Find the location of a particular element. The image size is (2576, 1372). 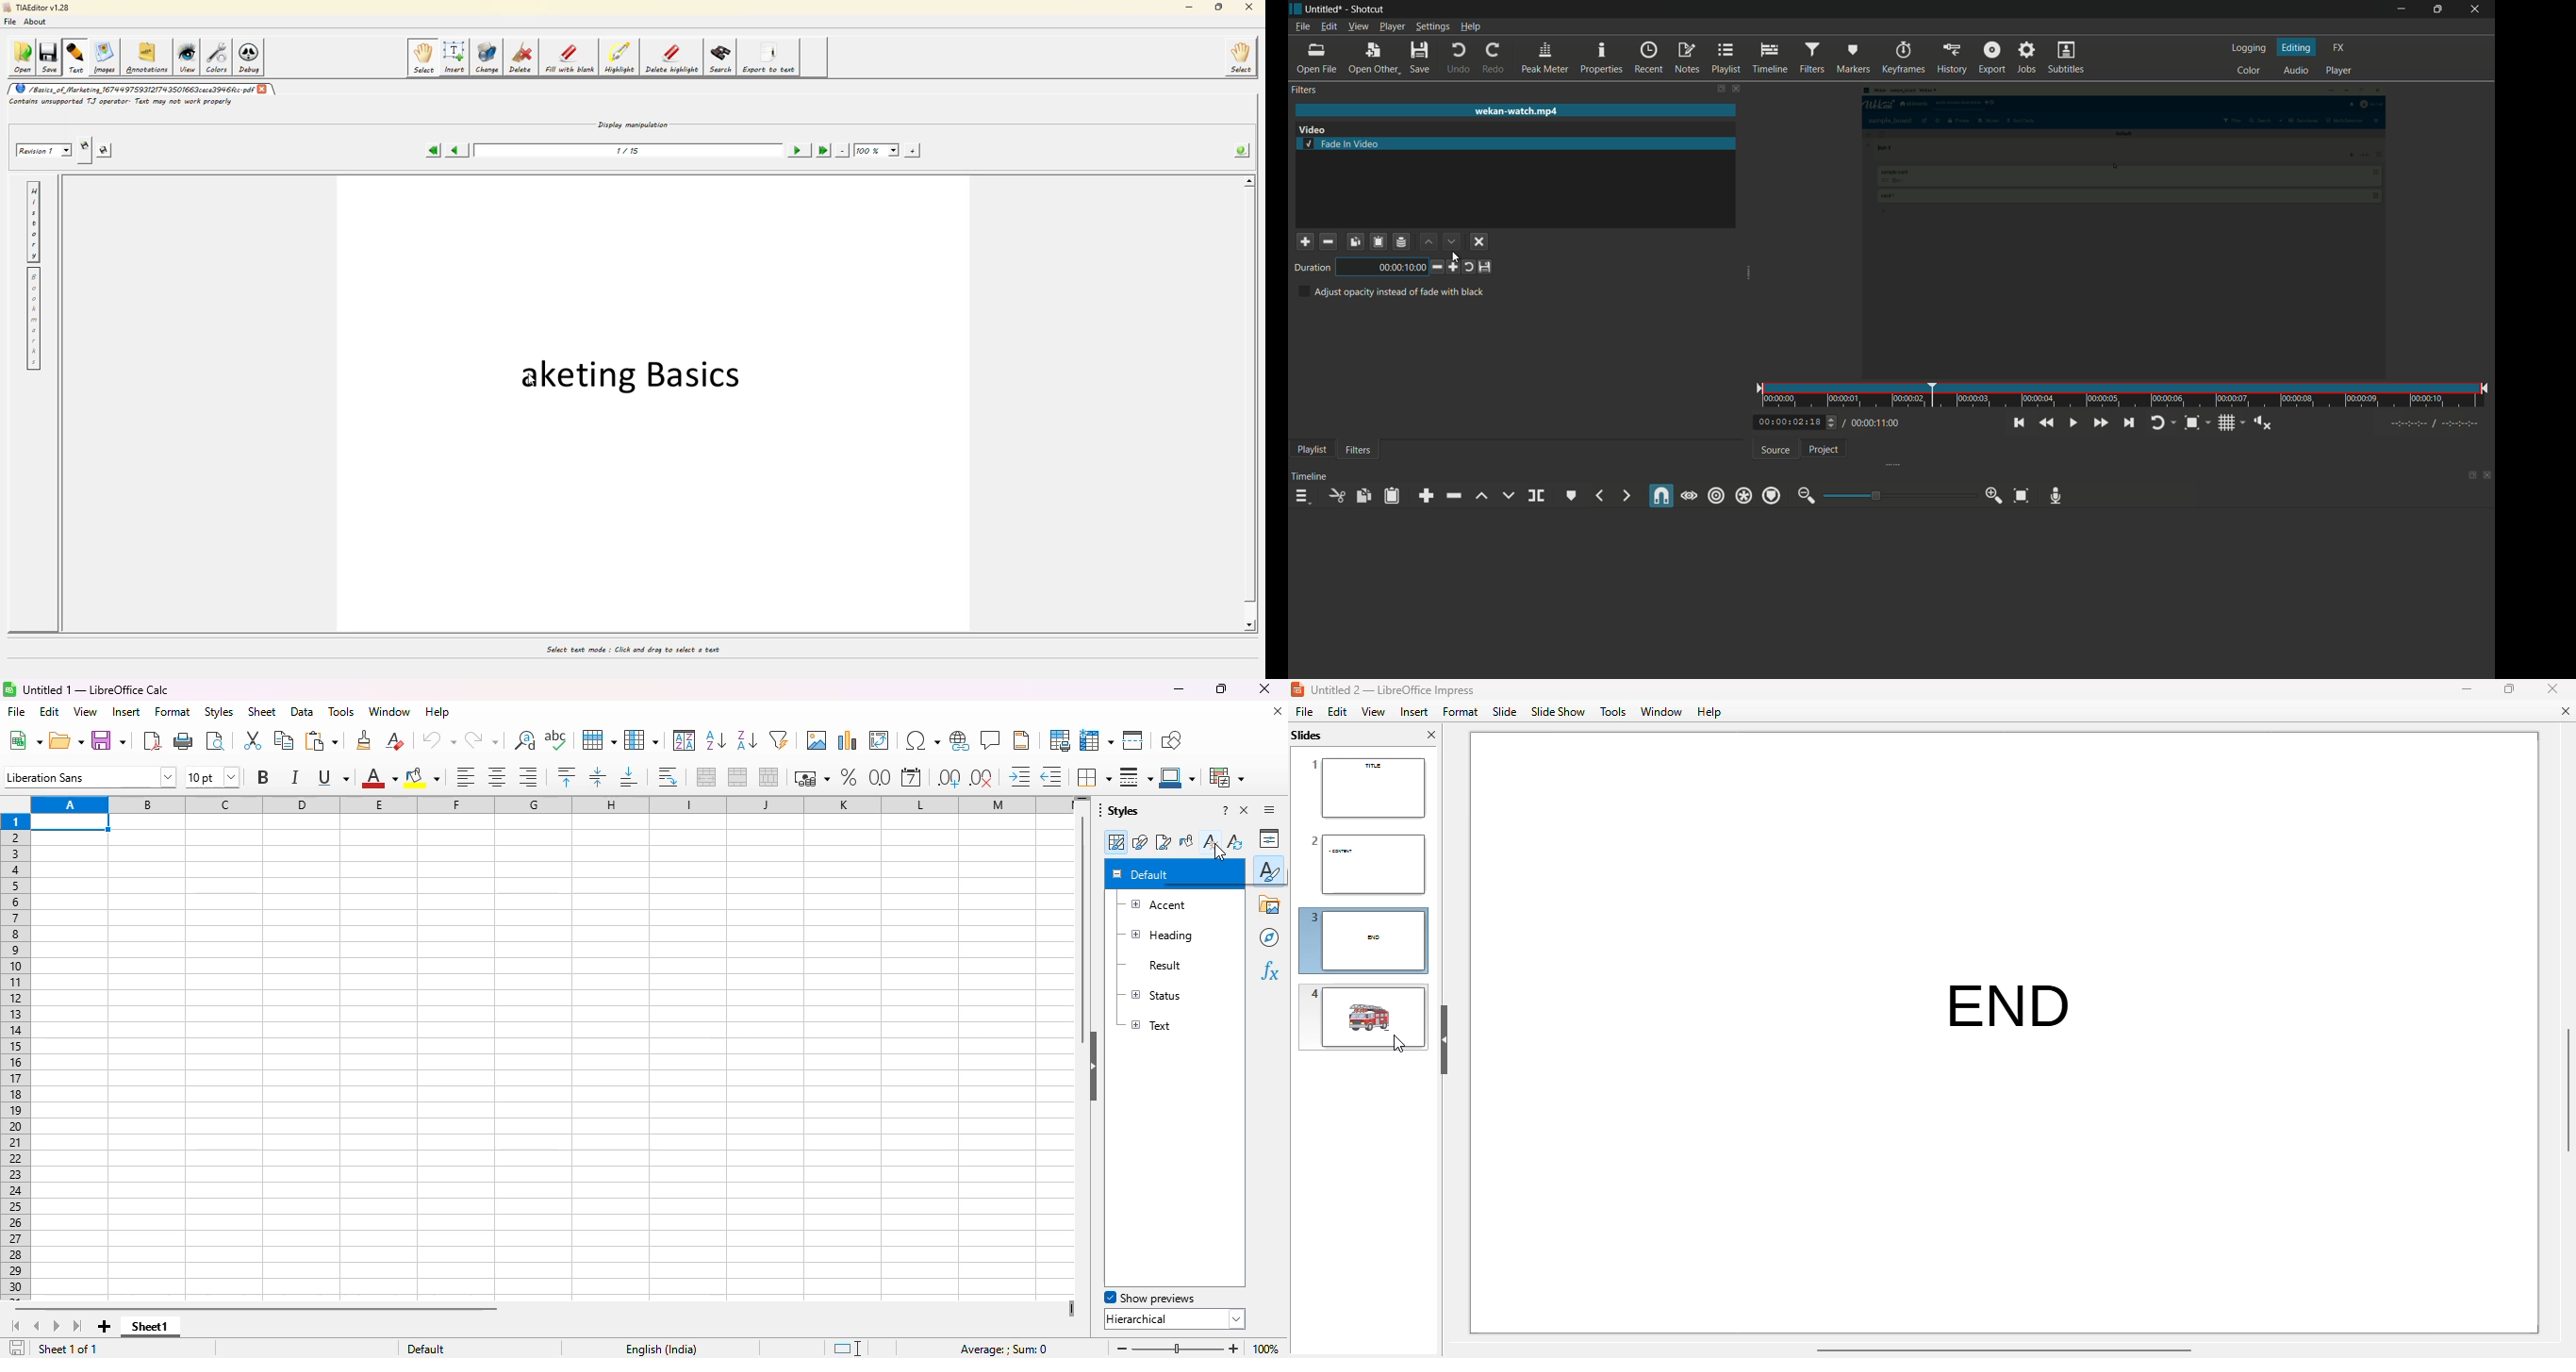

slide 4 is located at coordinates (1362, 1017).